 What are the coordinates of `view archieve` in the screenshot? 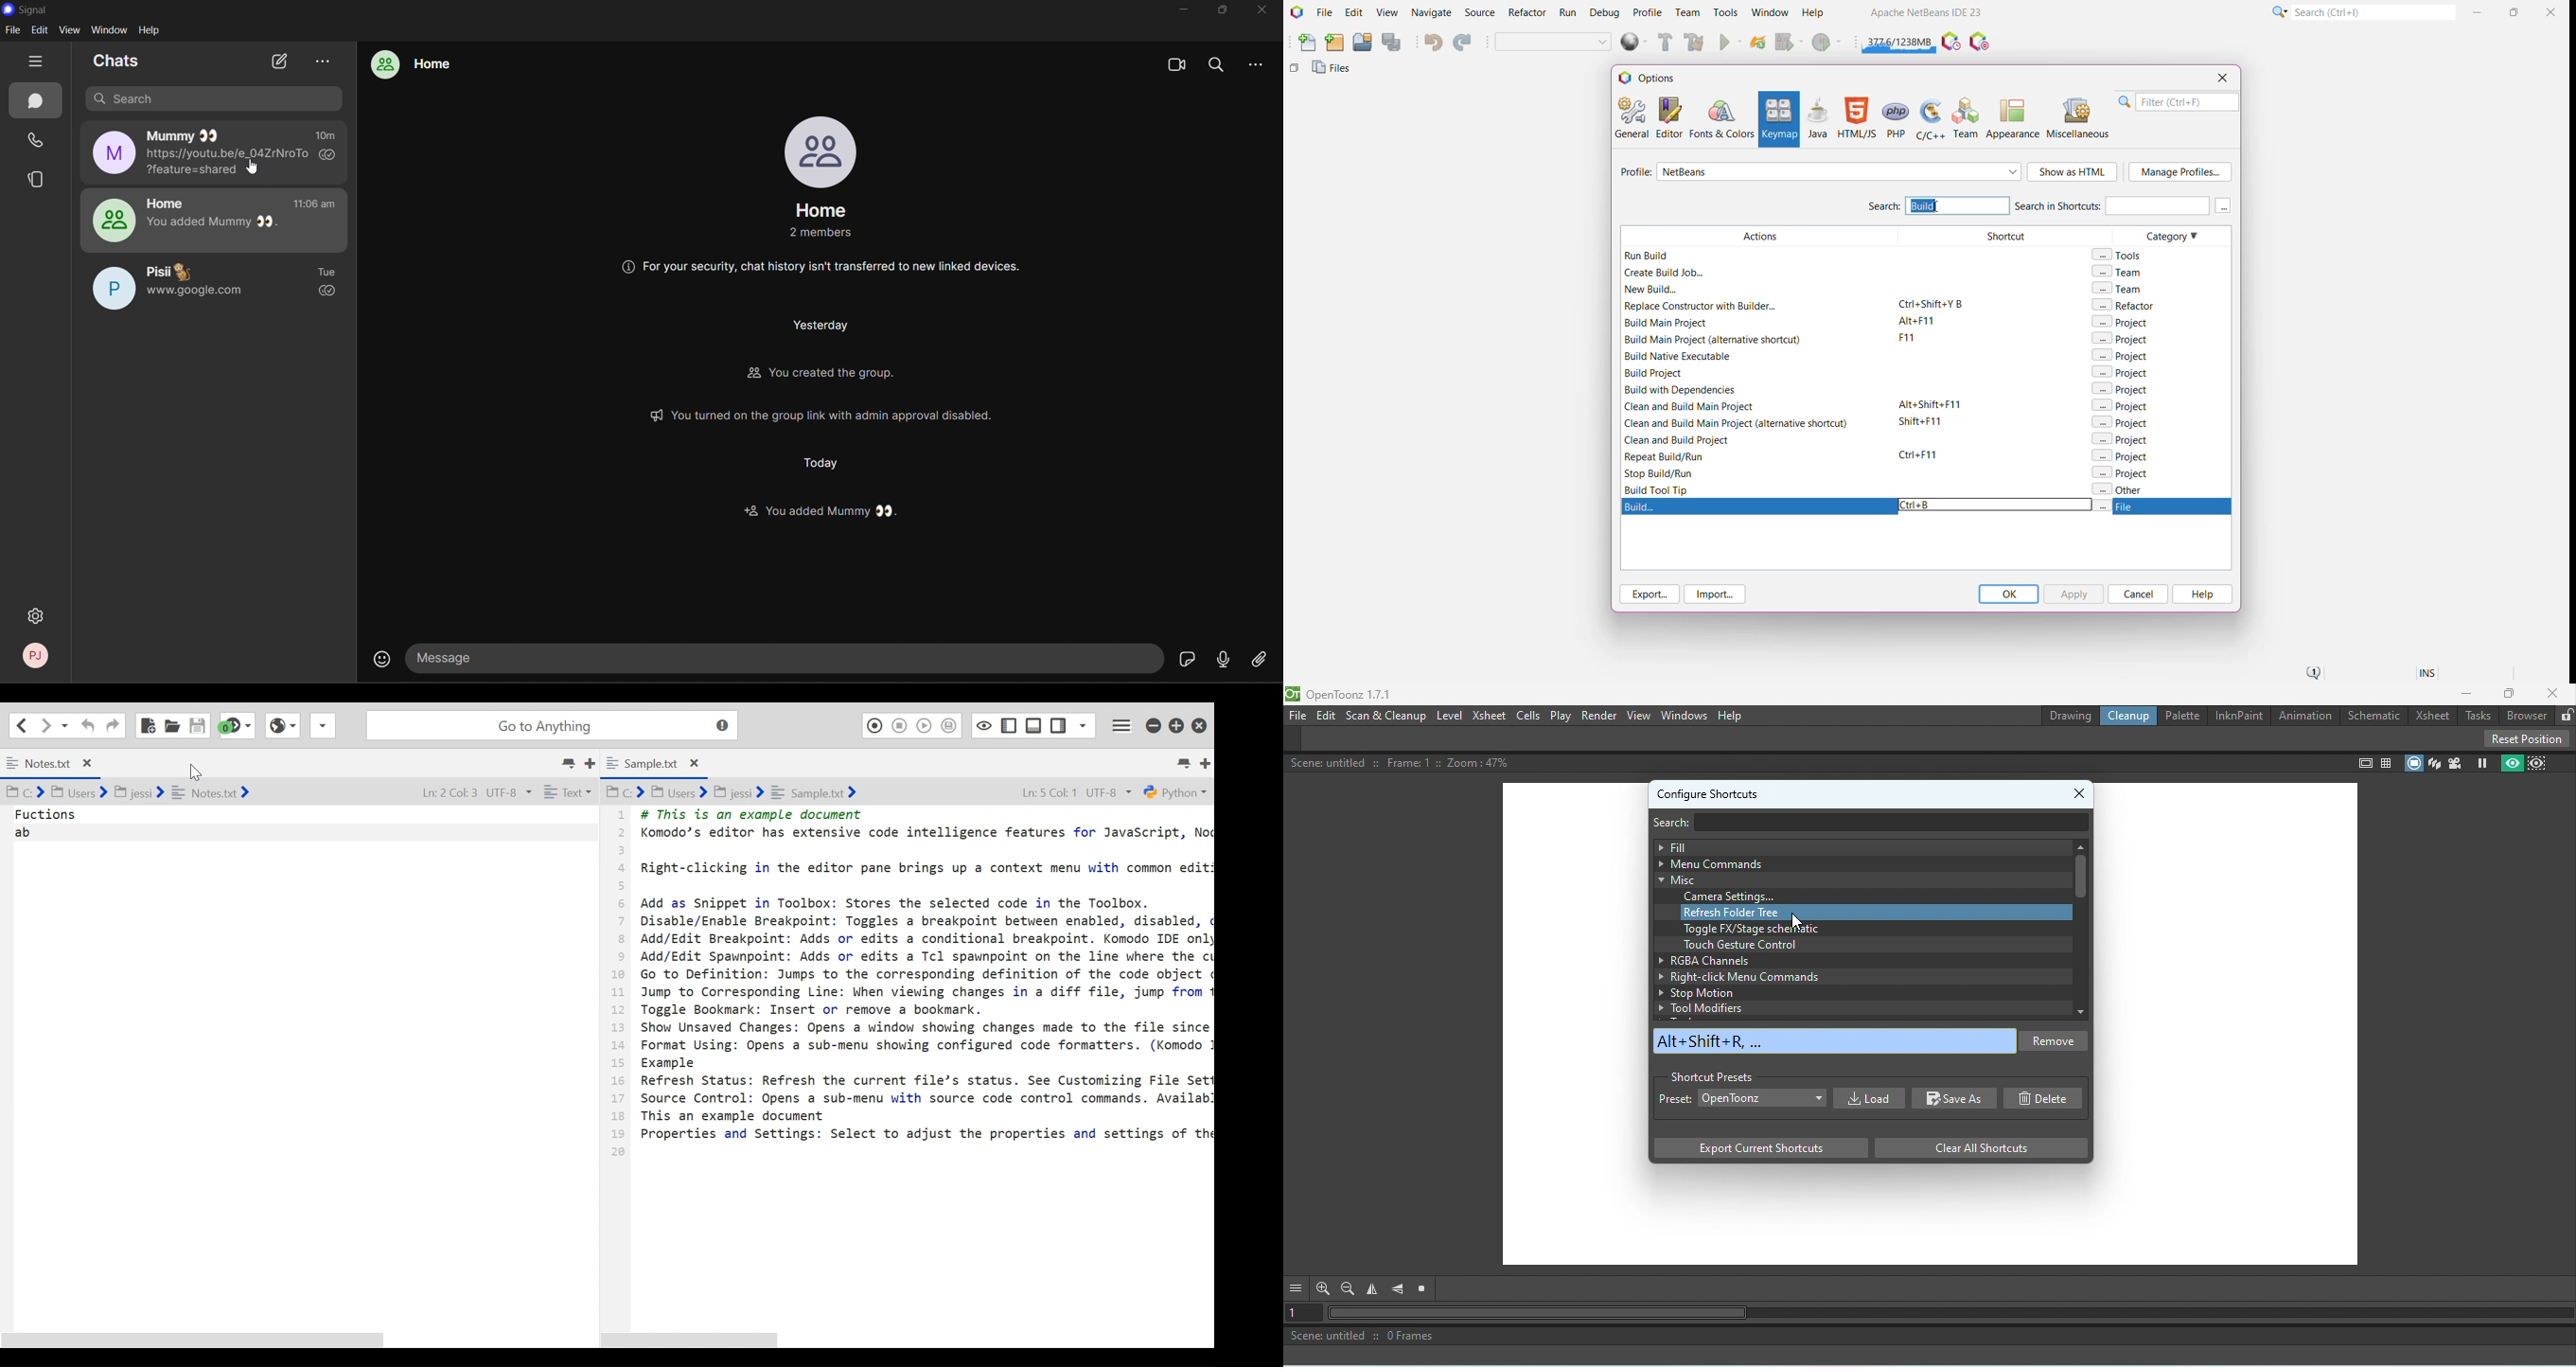 It's located at (324, 62).